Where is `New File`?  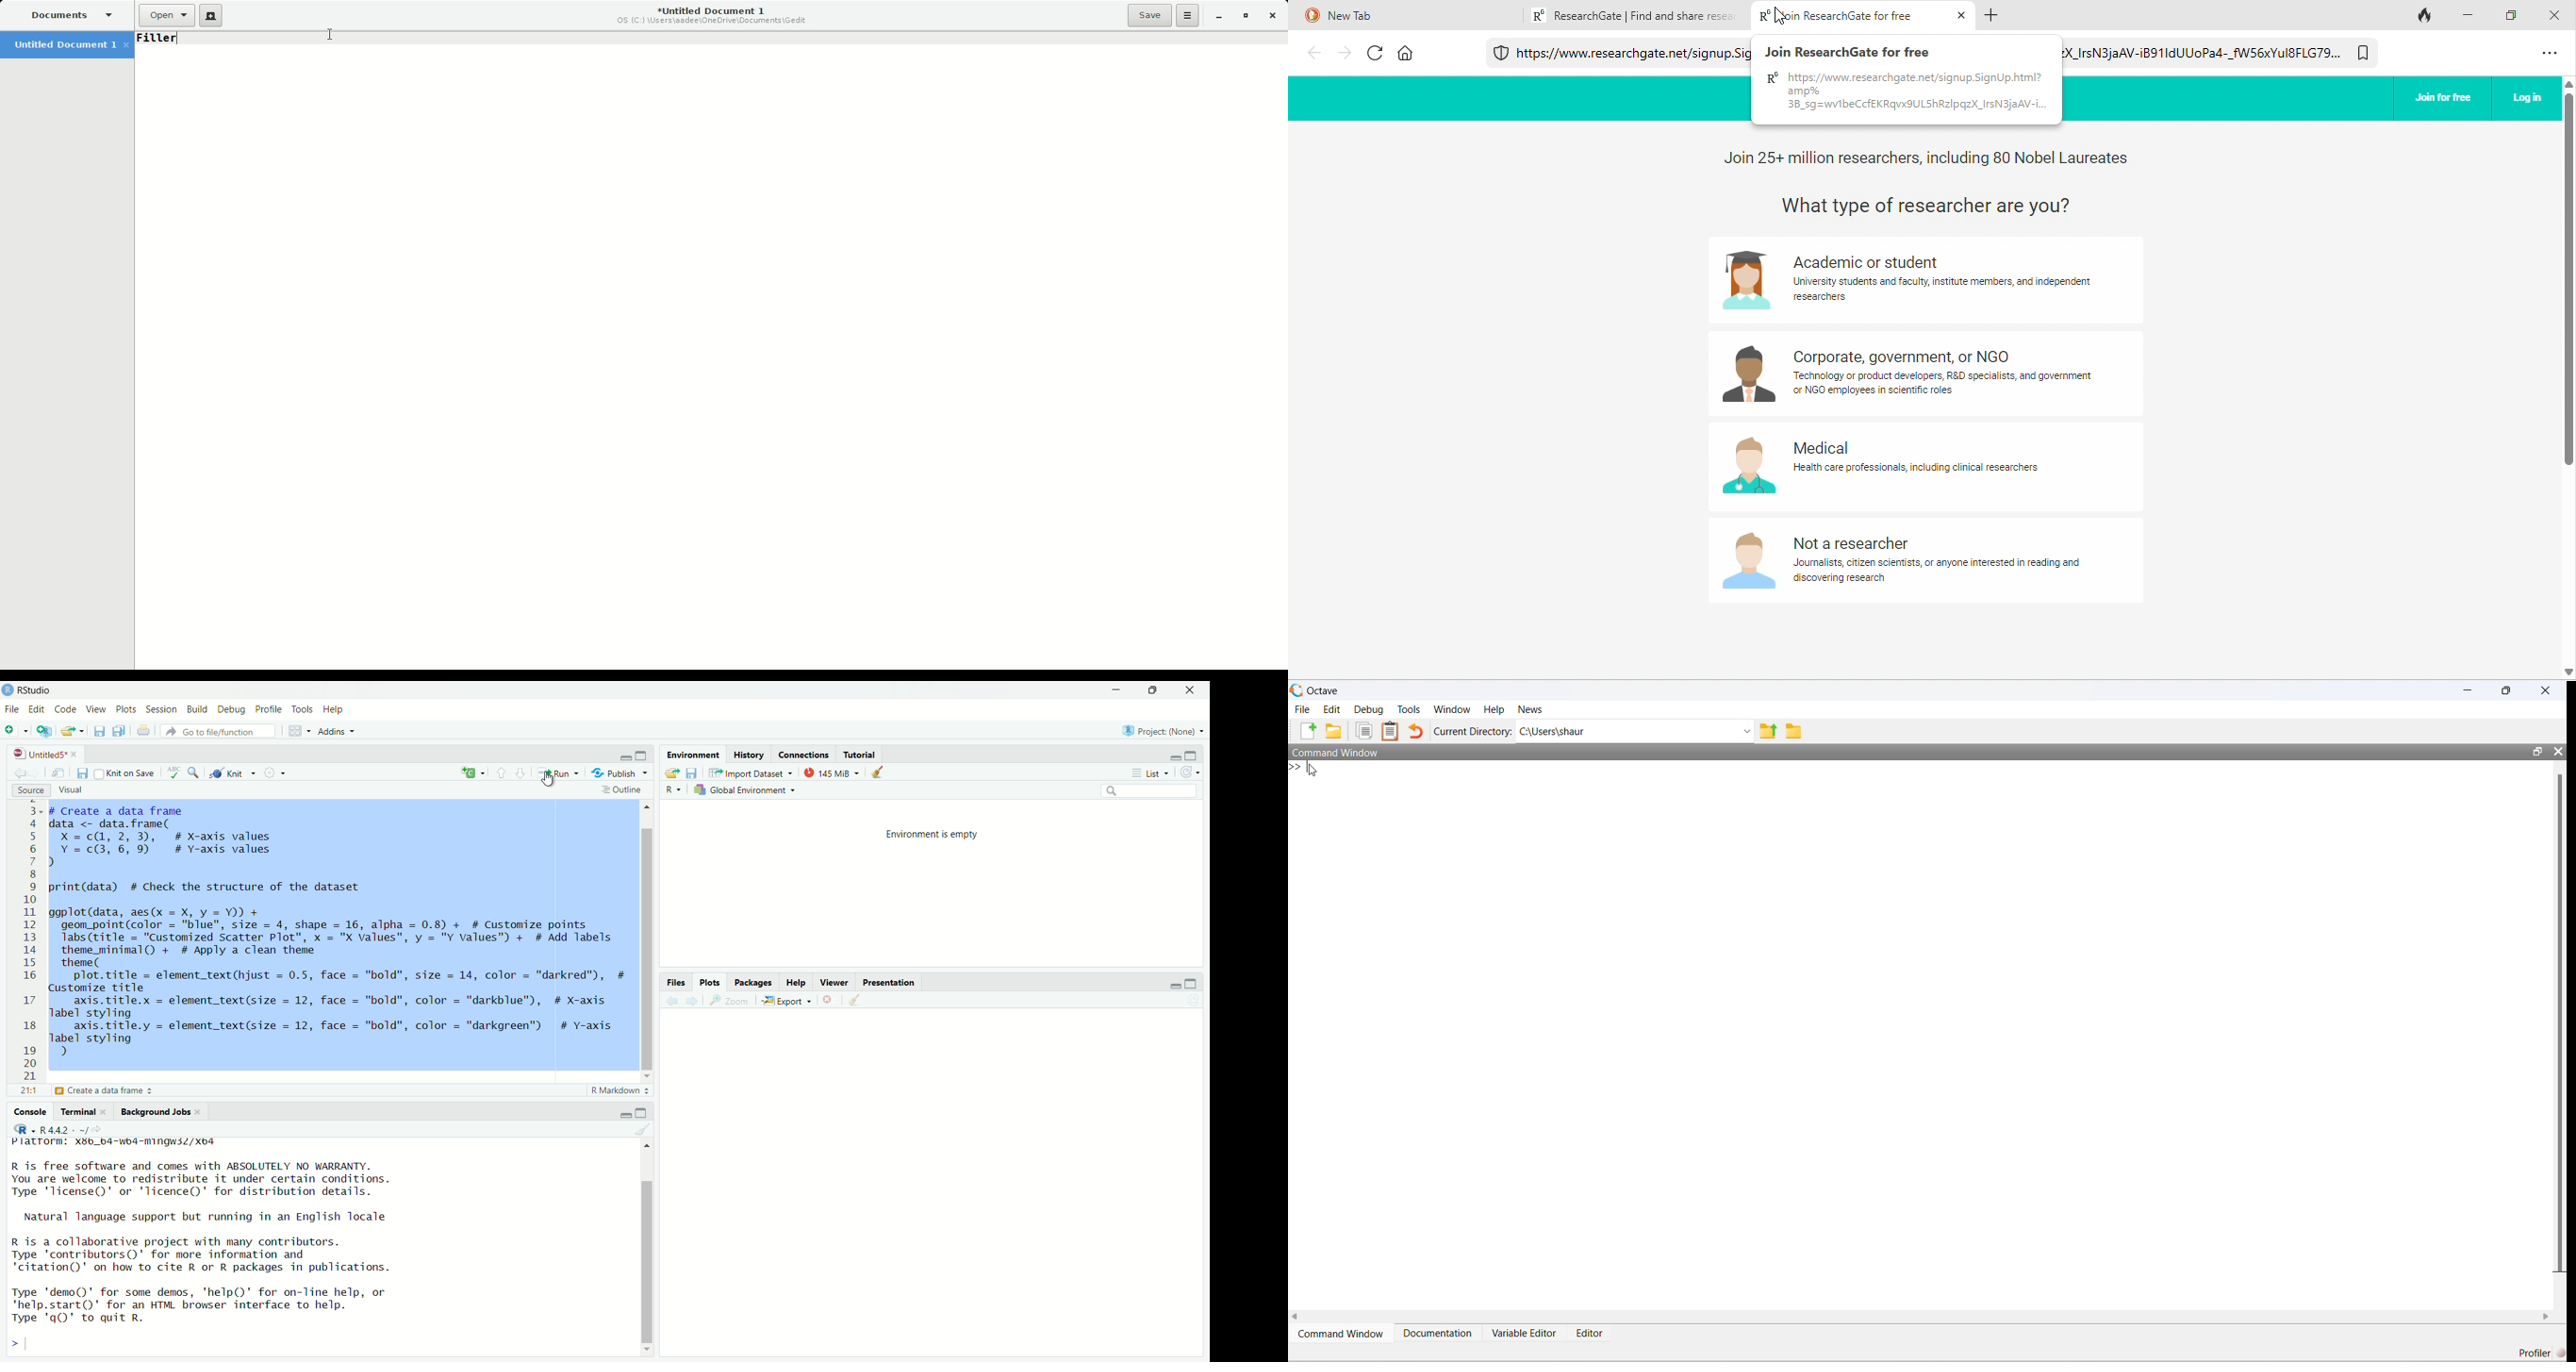
New File is located at coordinates (14, 730).